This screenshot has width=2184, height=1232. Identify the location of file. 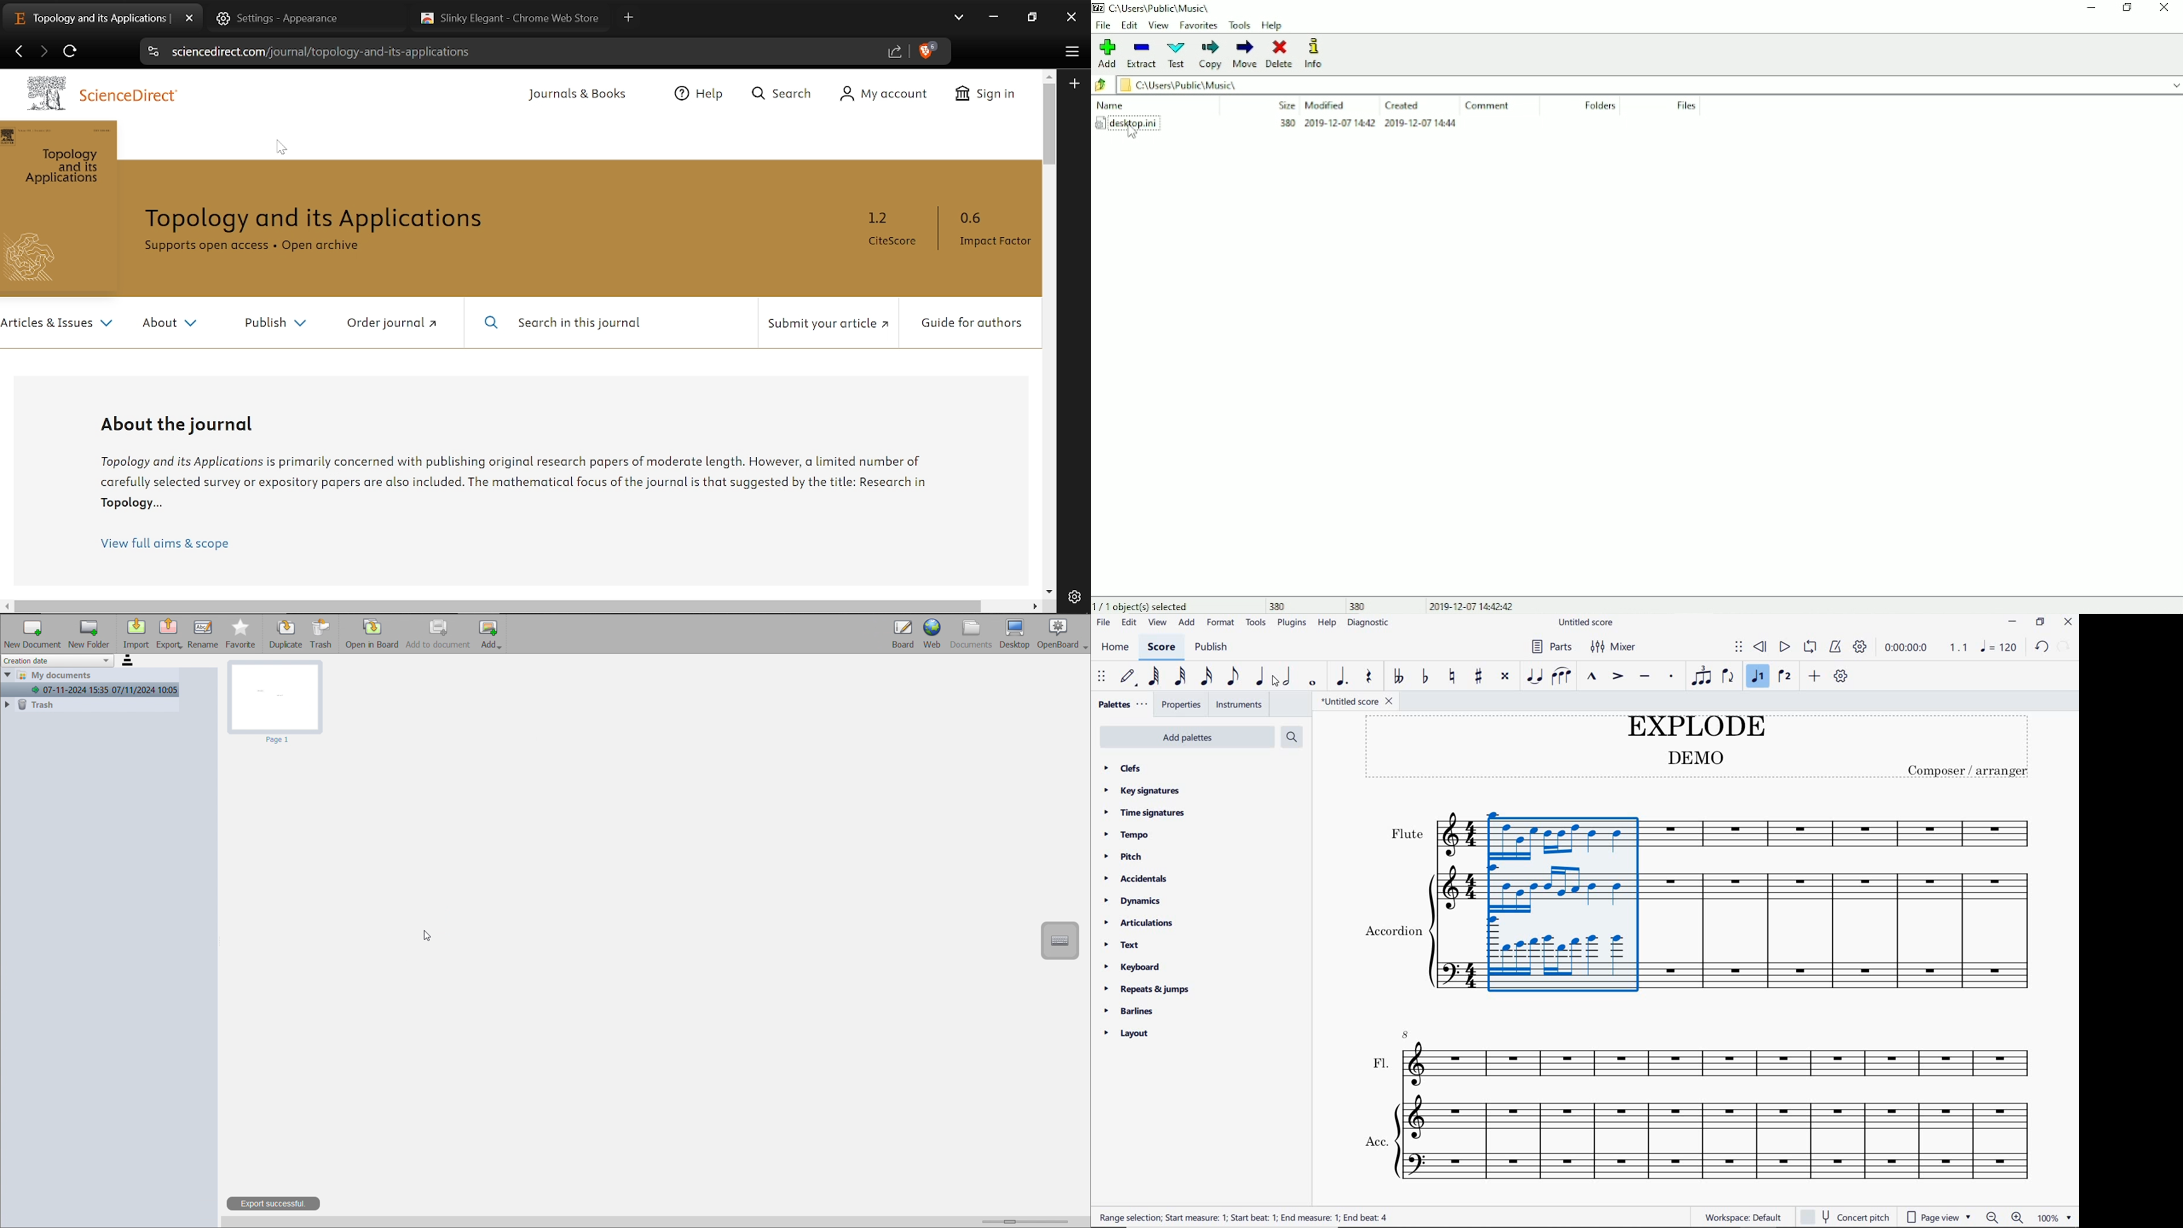
(1102, 623).